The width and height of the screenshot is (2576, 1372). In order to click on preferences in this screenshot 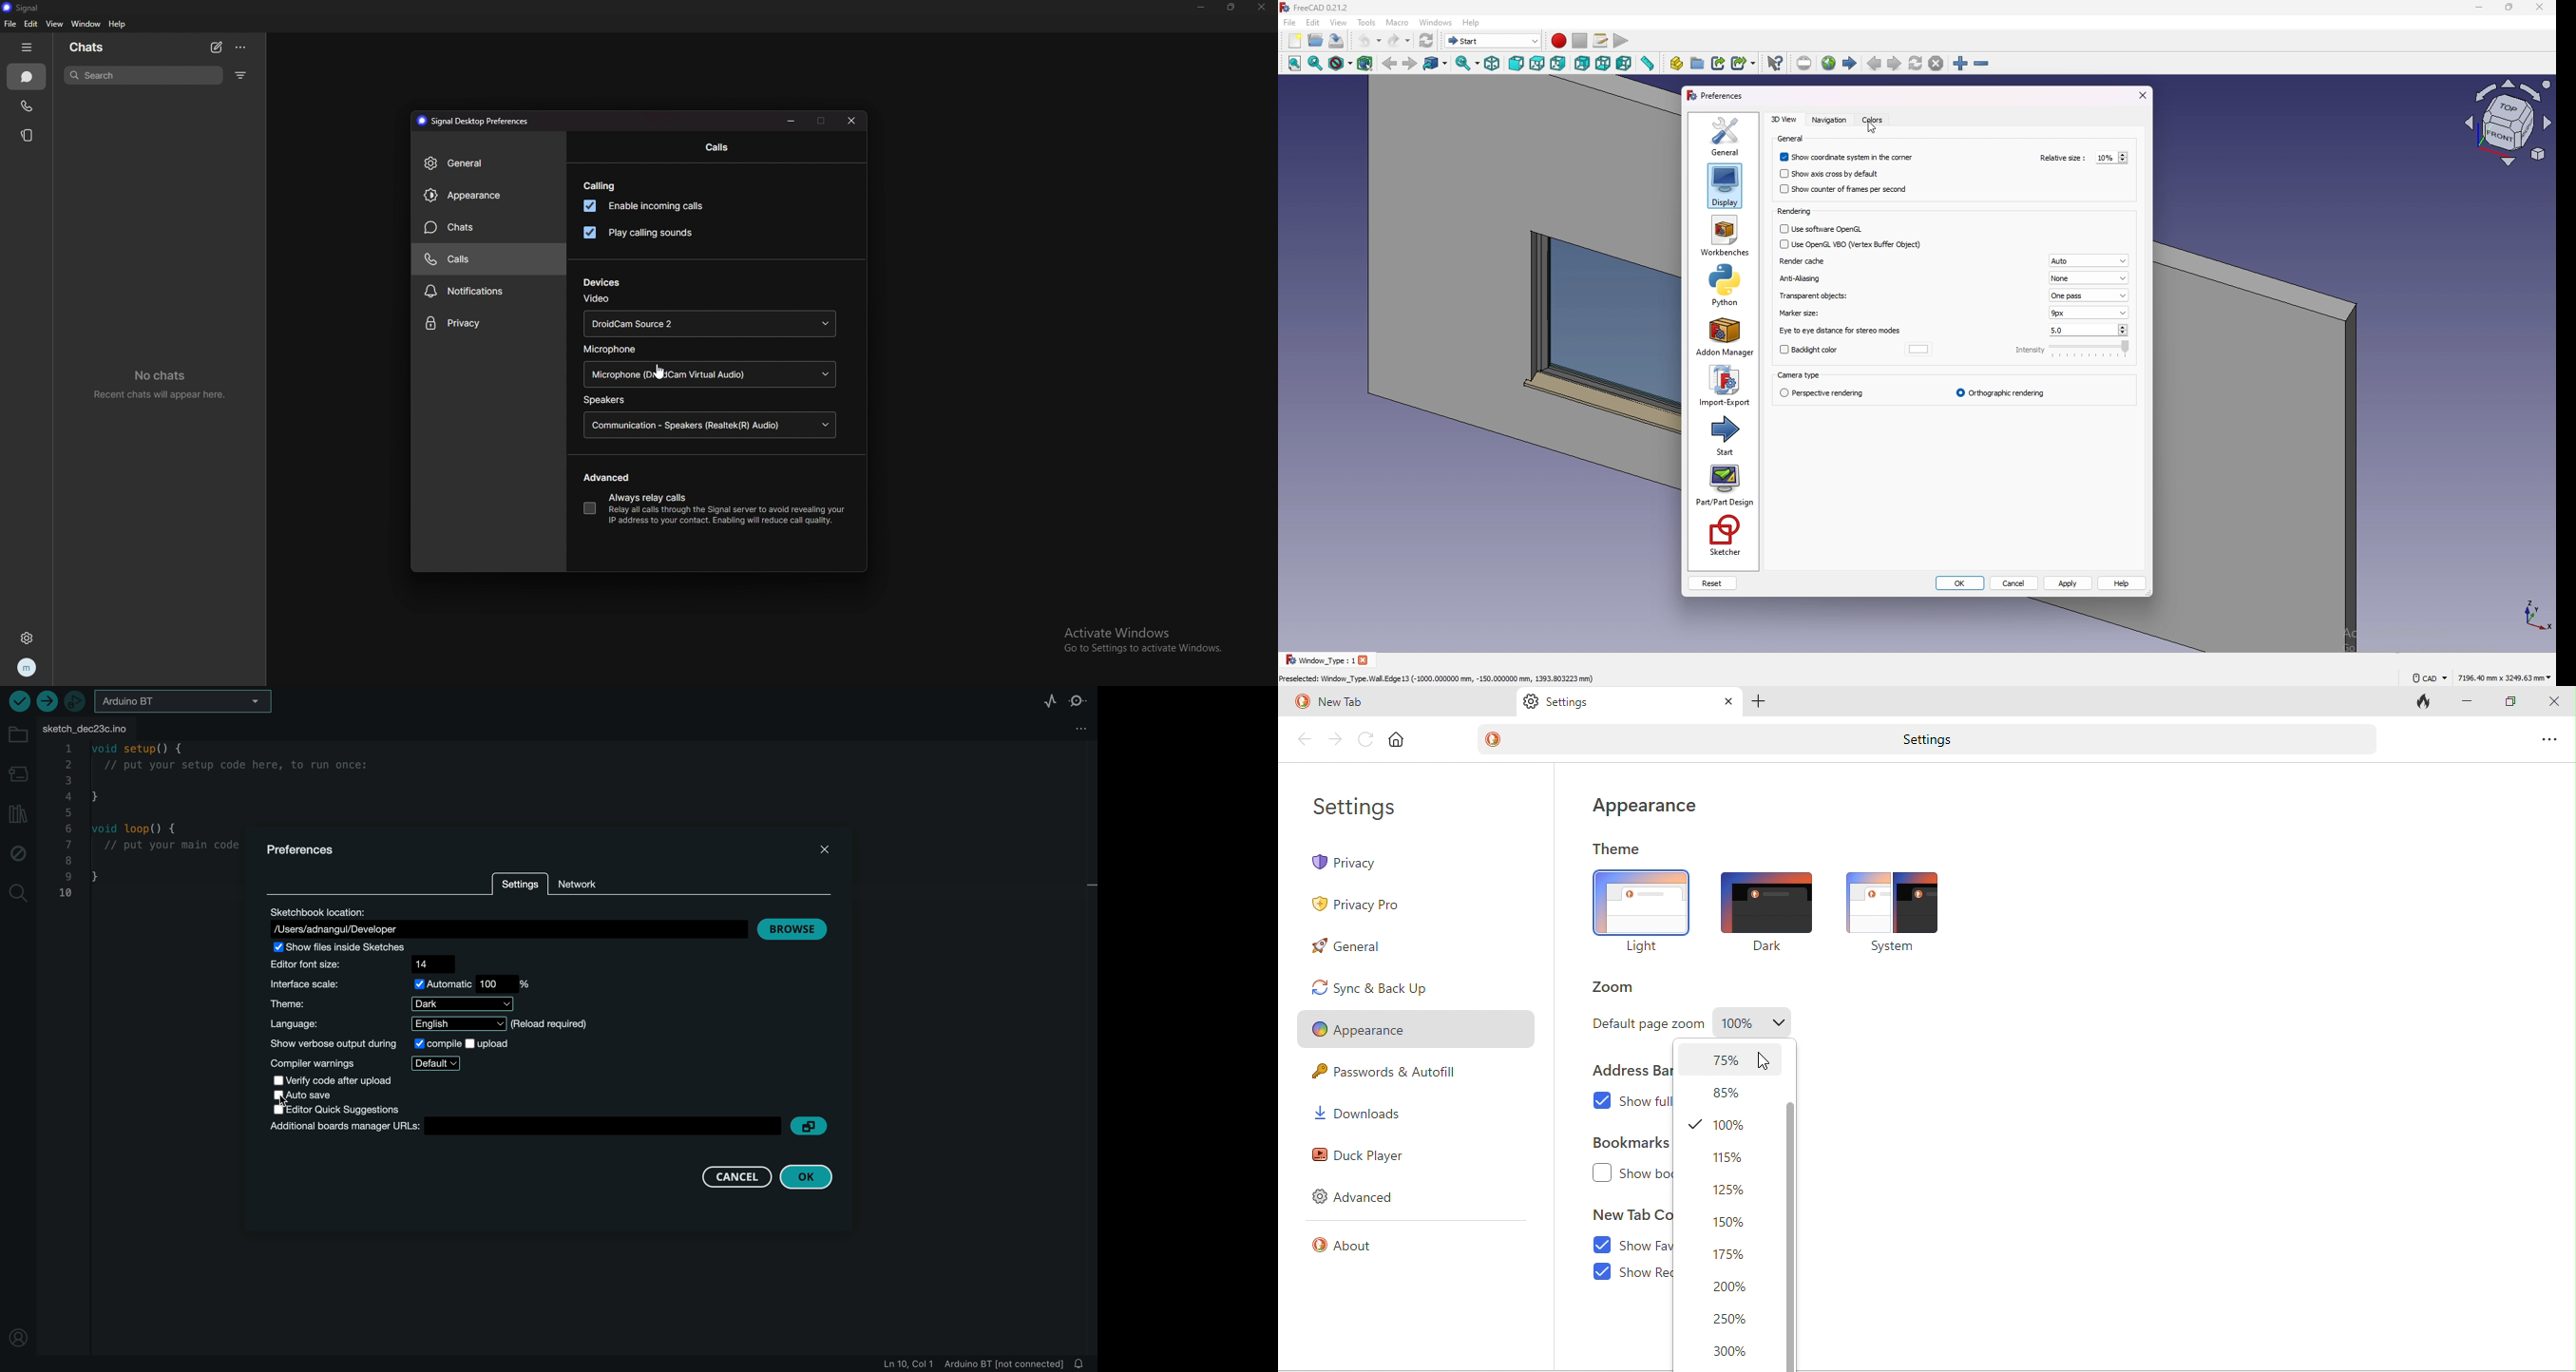, I will do `click(1716, 96)`.